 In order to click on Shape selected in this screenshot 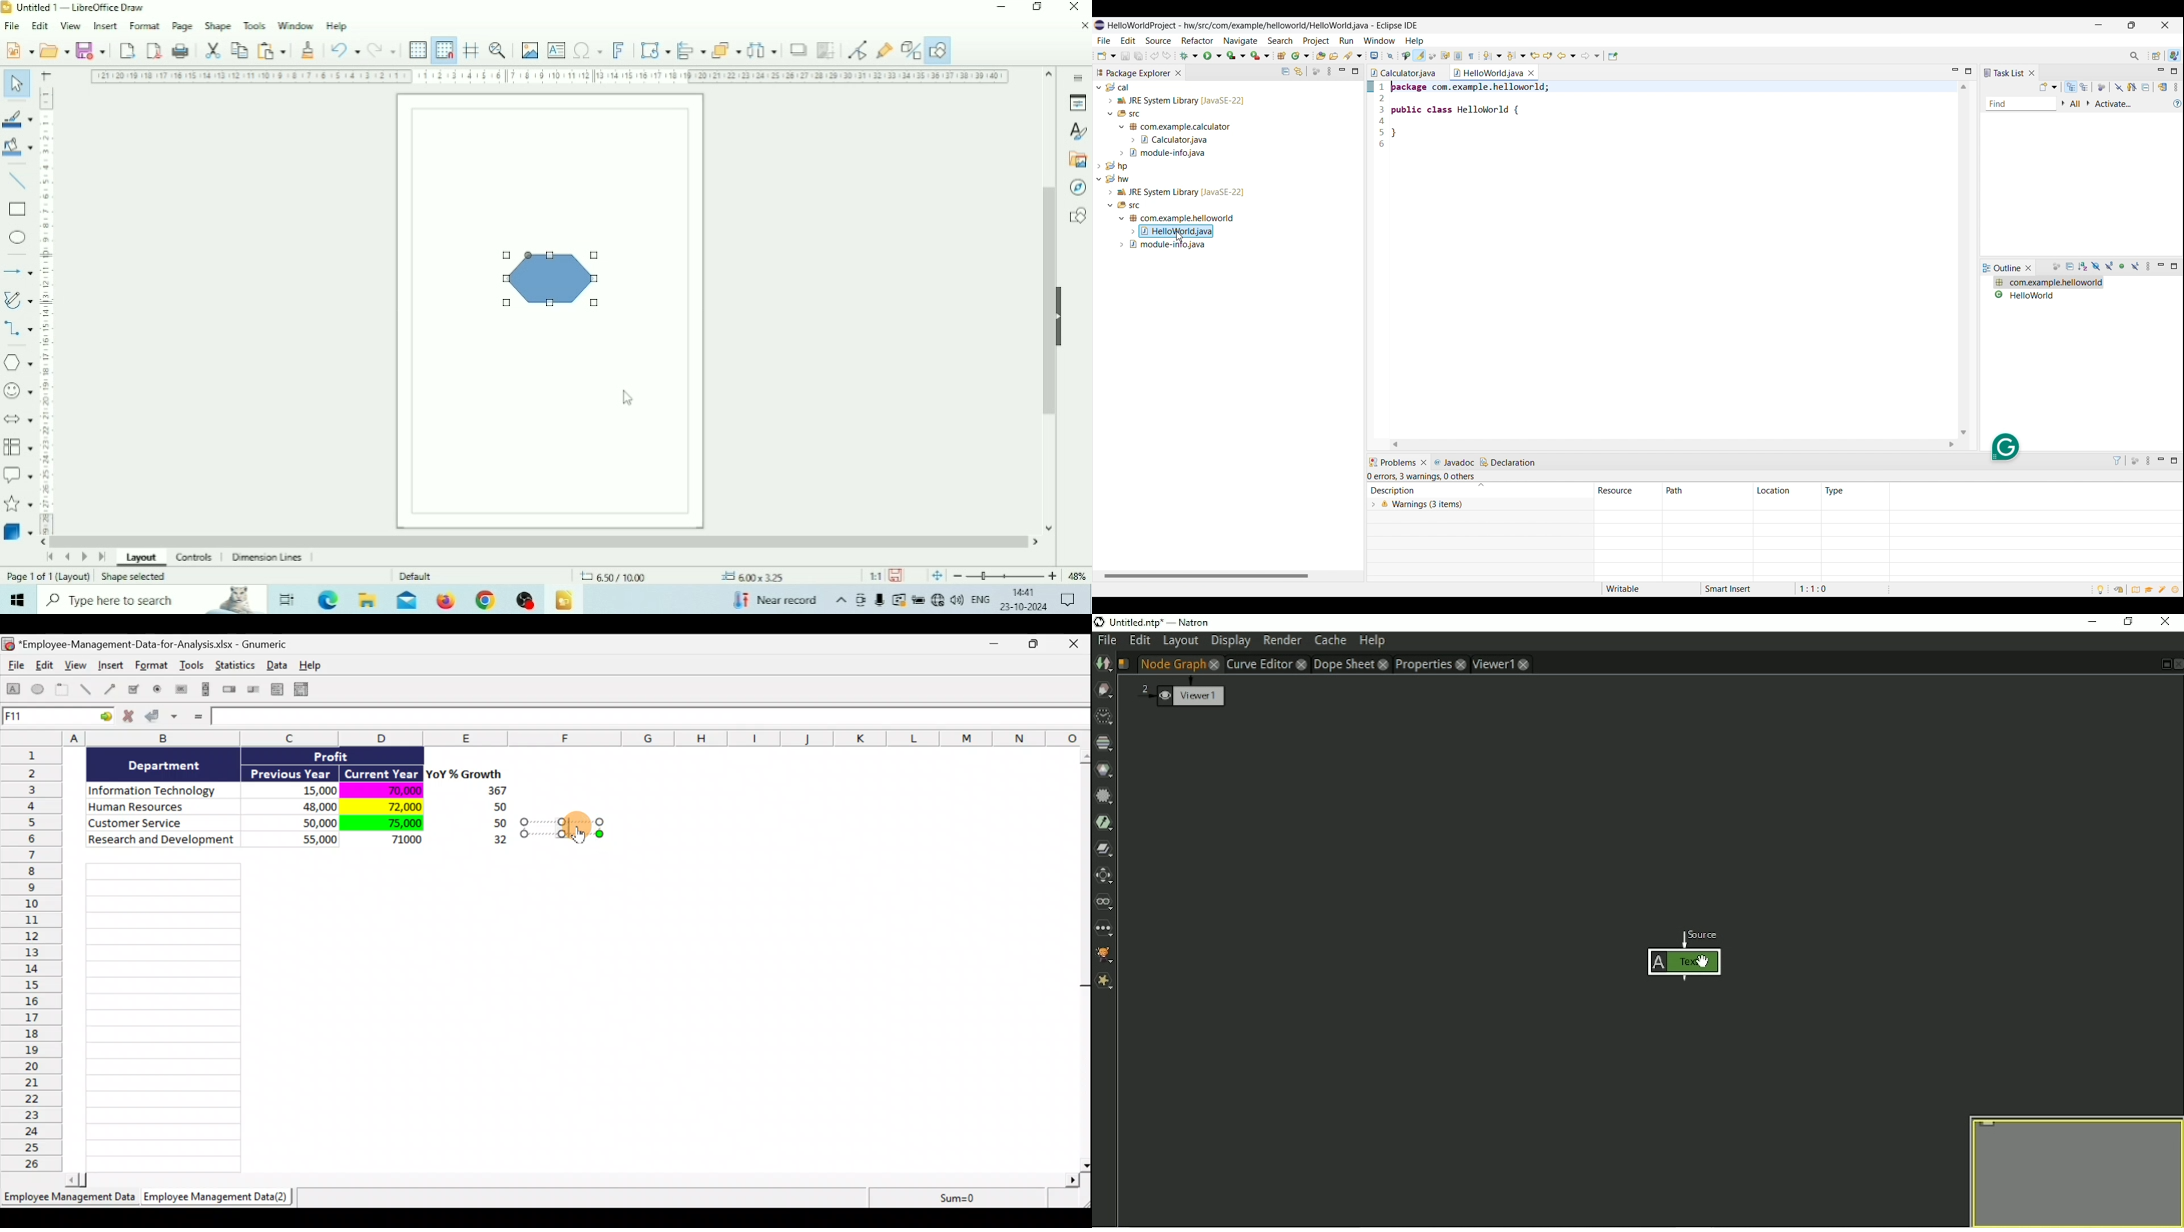, I will do `click(133, 576)`.